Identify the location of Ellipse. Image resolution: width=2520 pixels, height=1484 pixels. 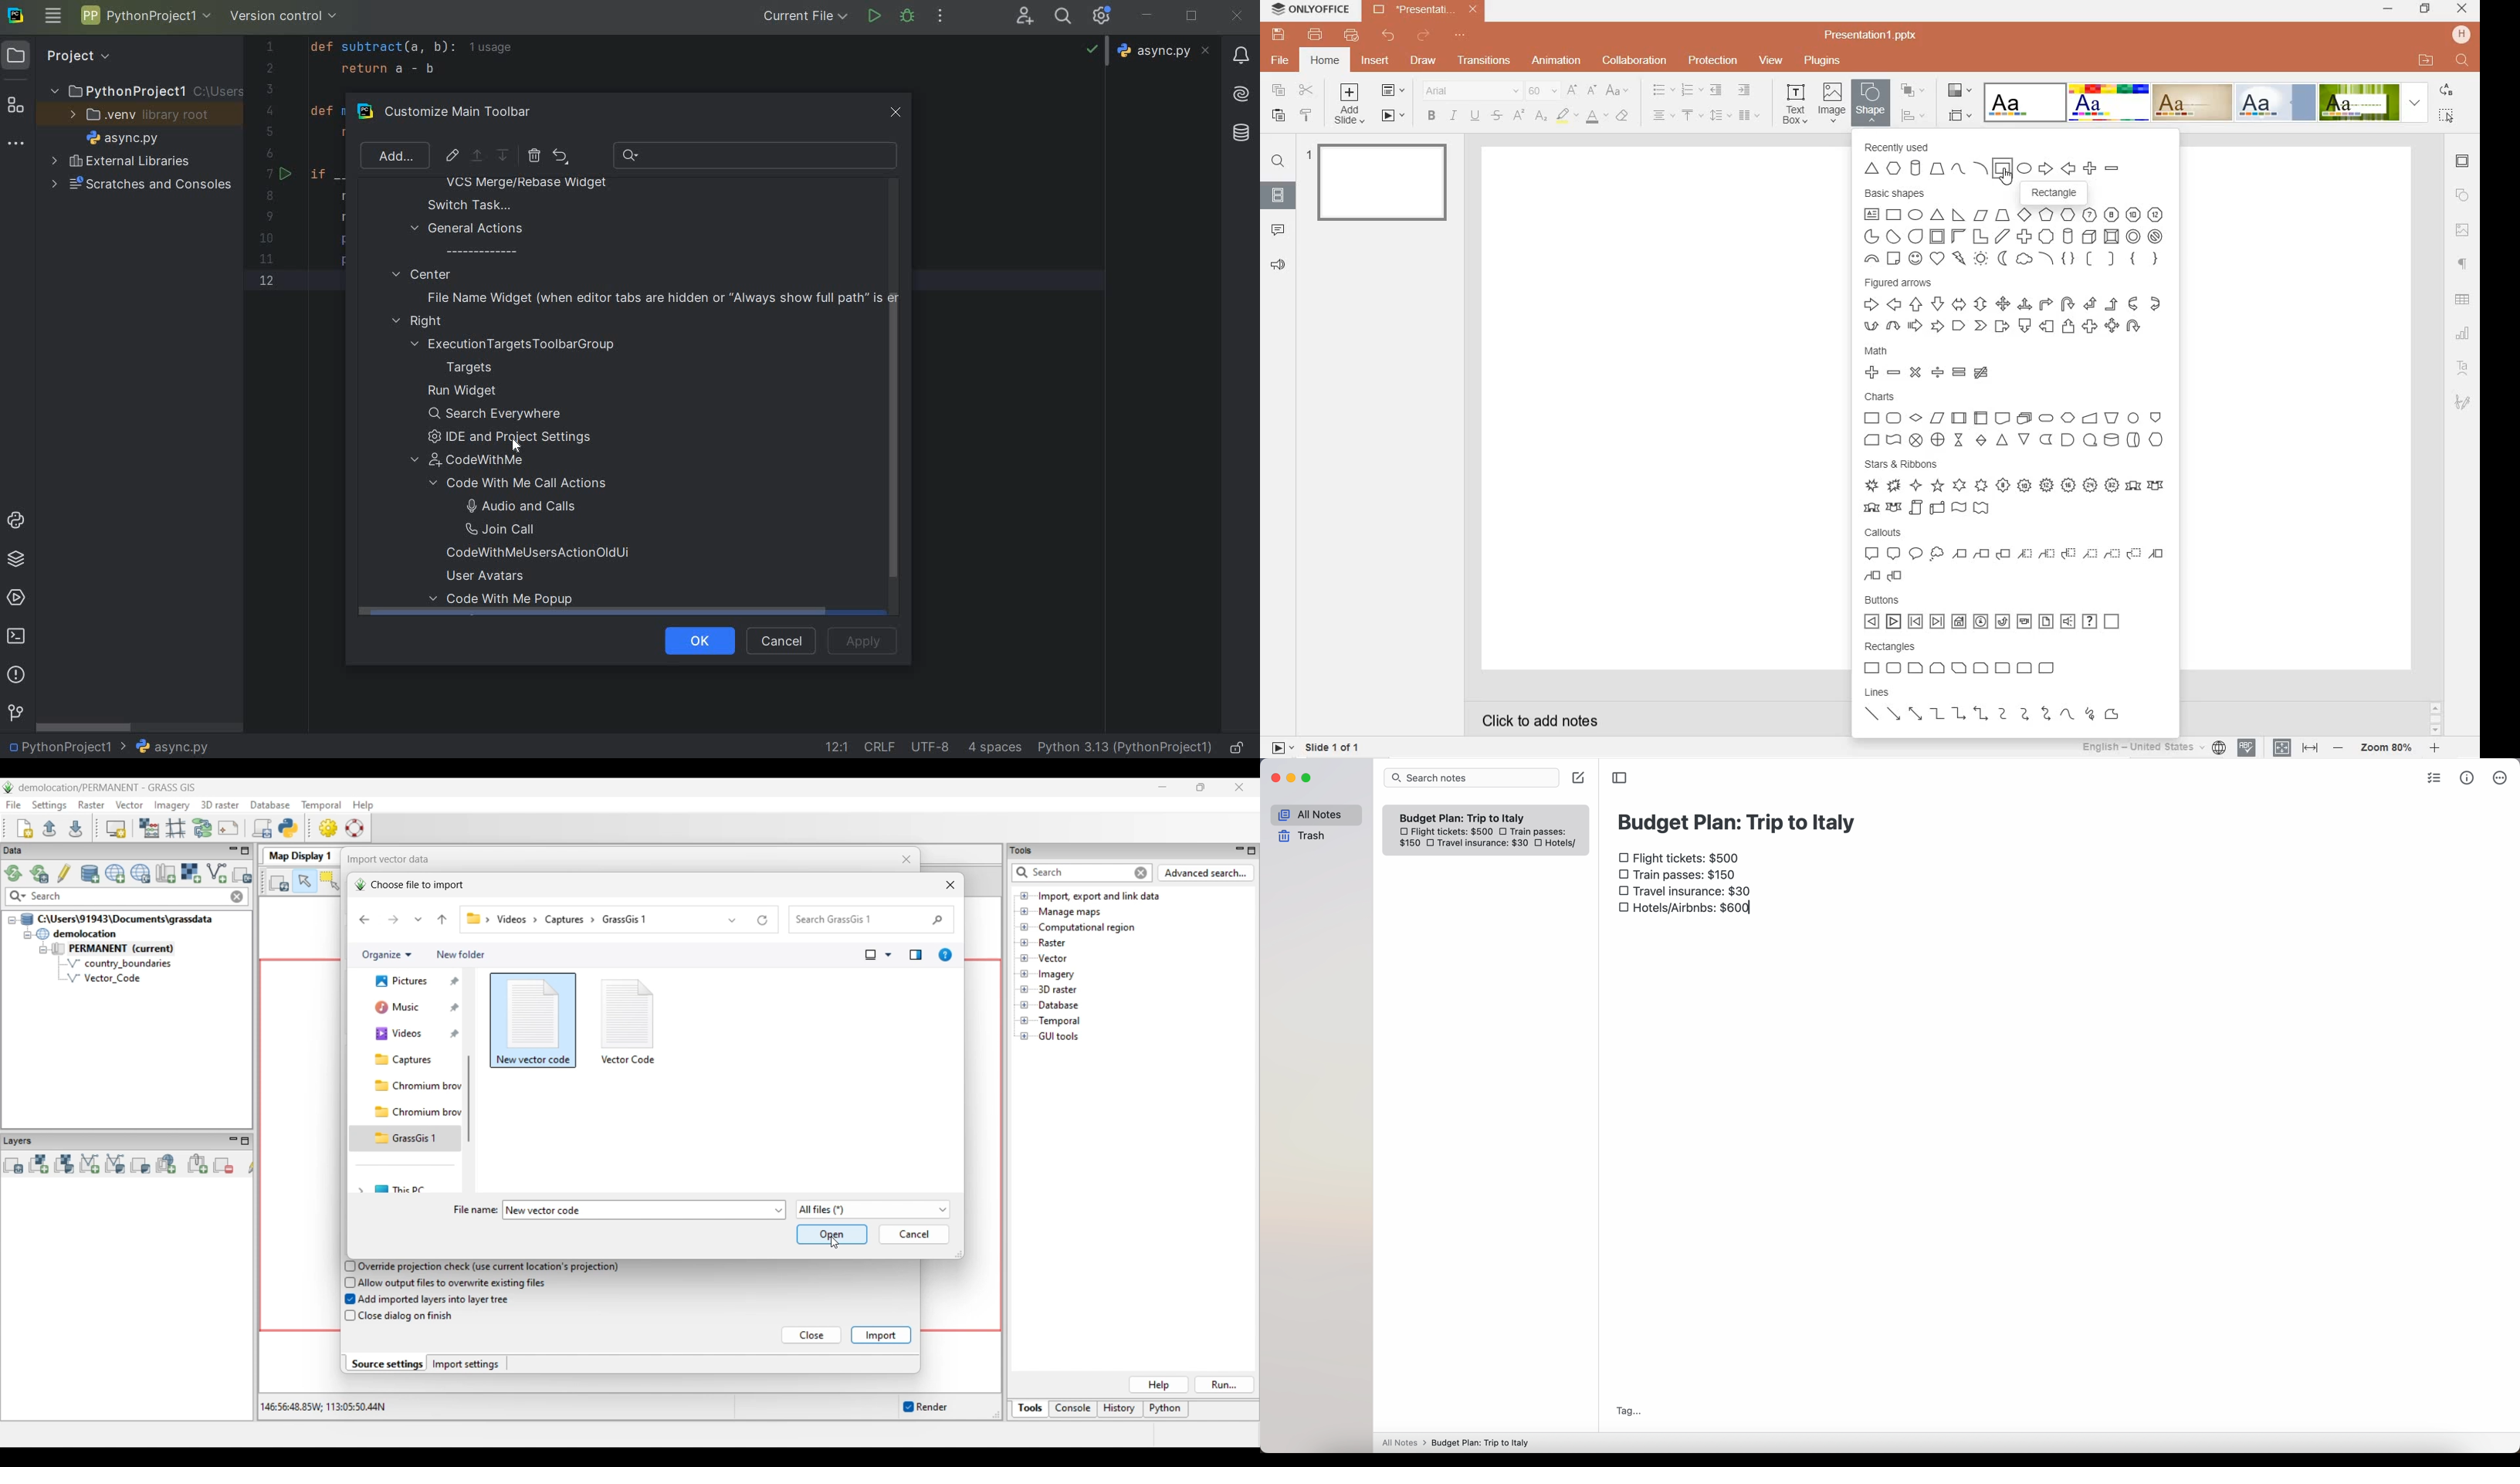
(1915, 215).